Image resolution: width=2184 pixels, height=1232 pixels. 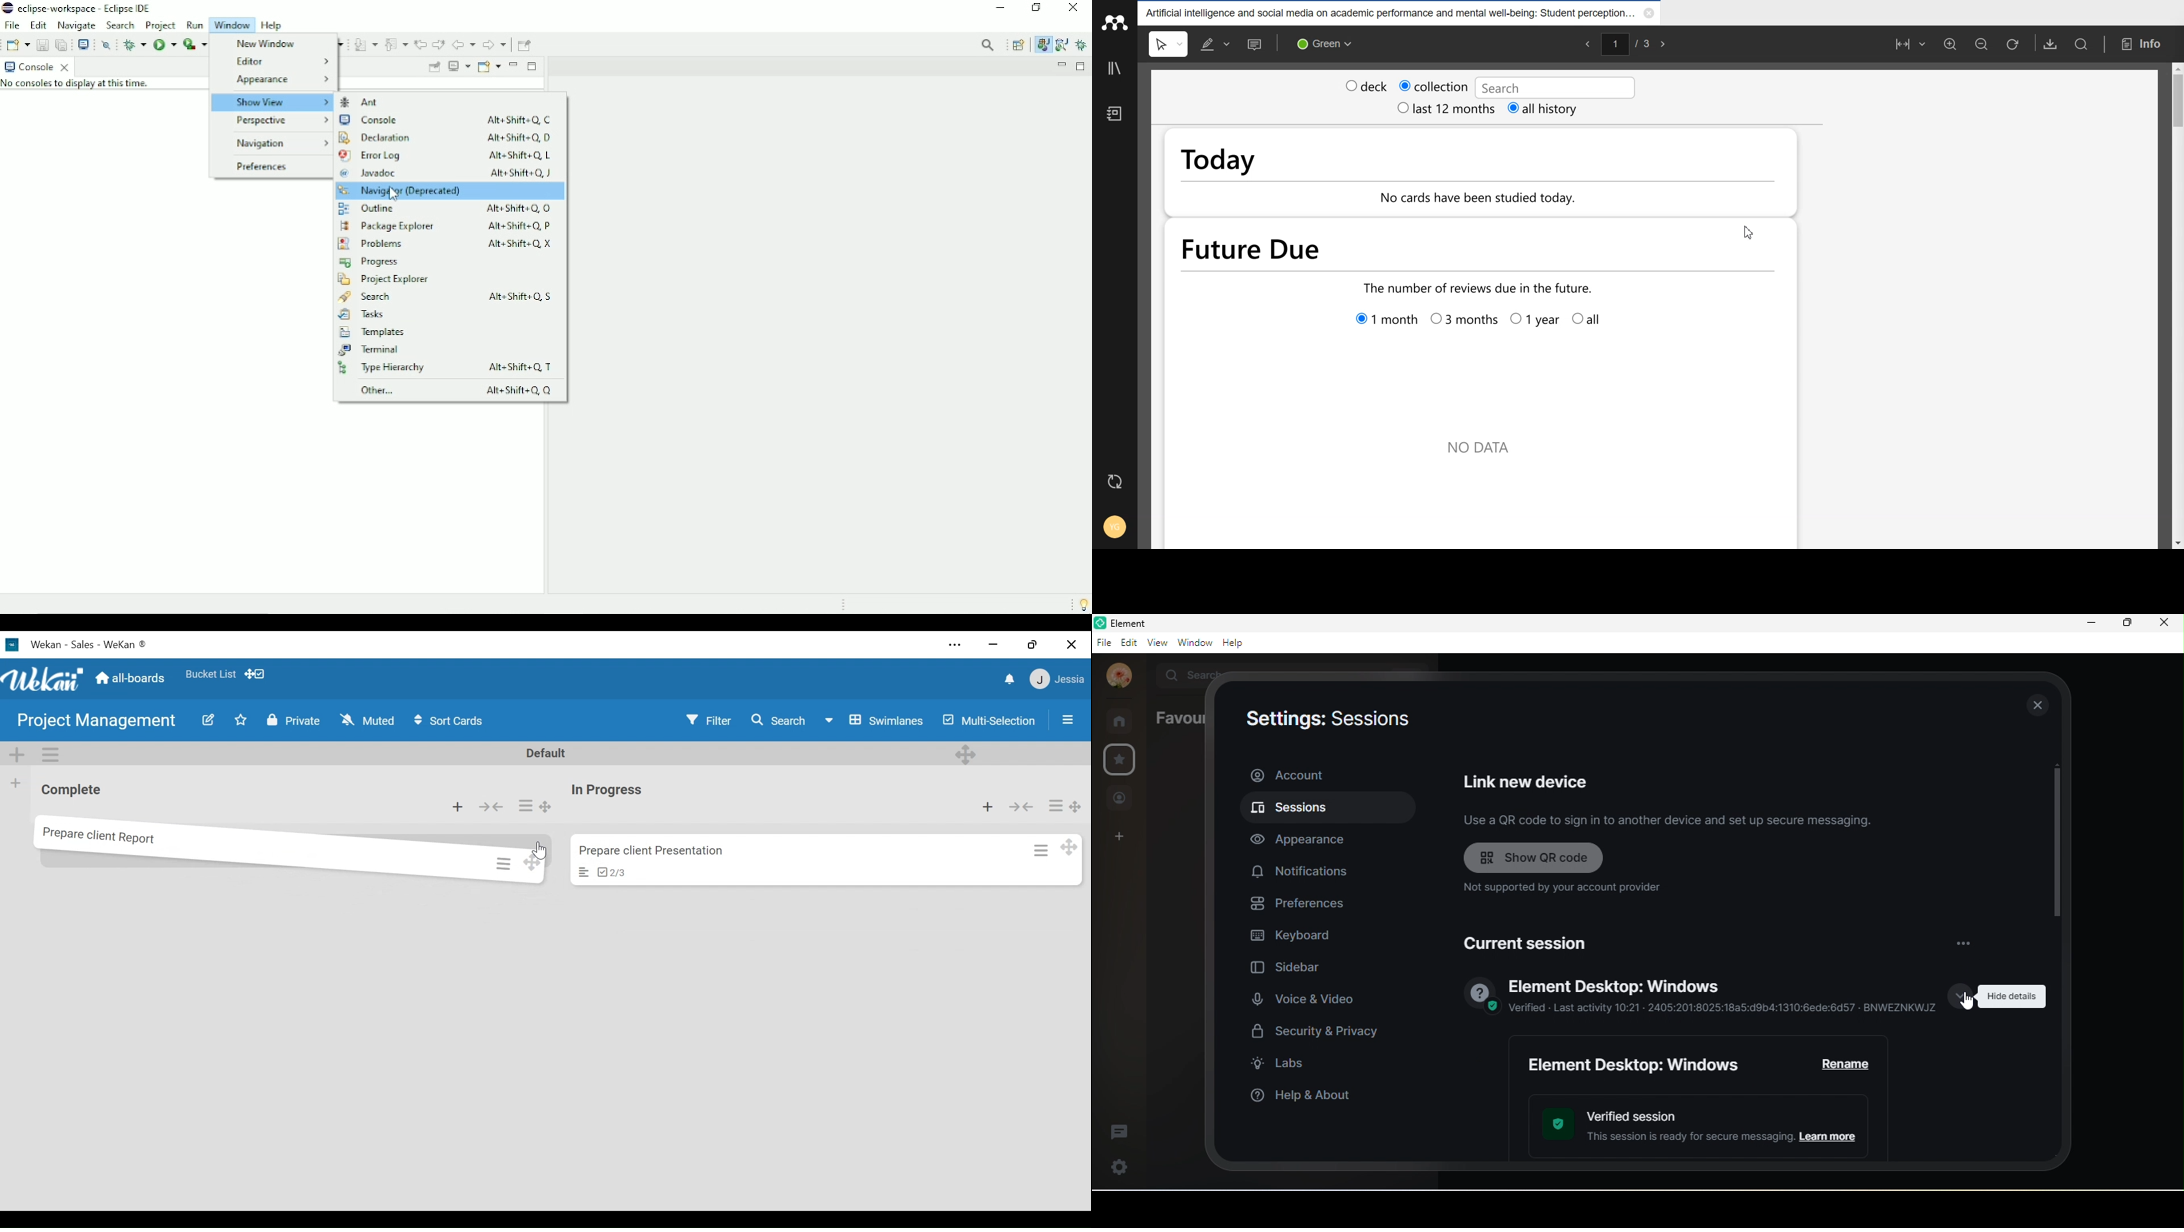 I want to click on sidebar, so click(x=1290, y=970).